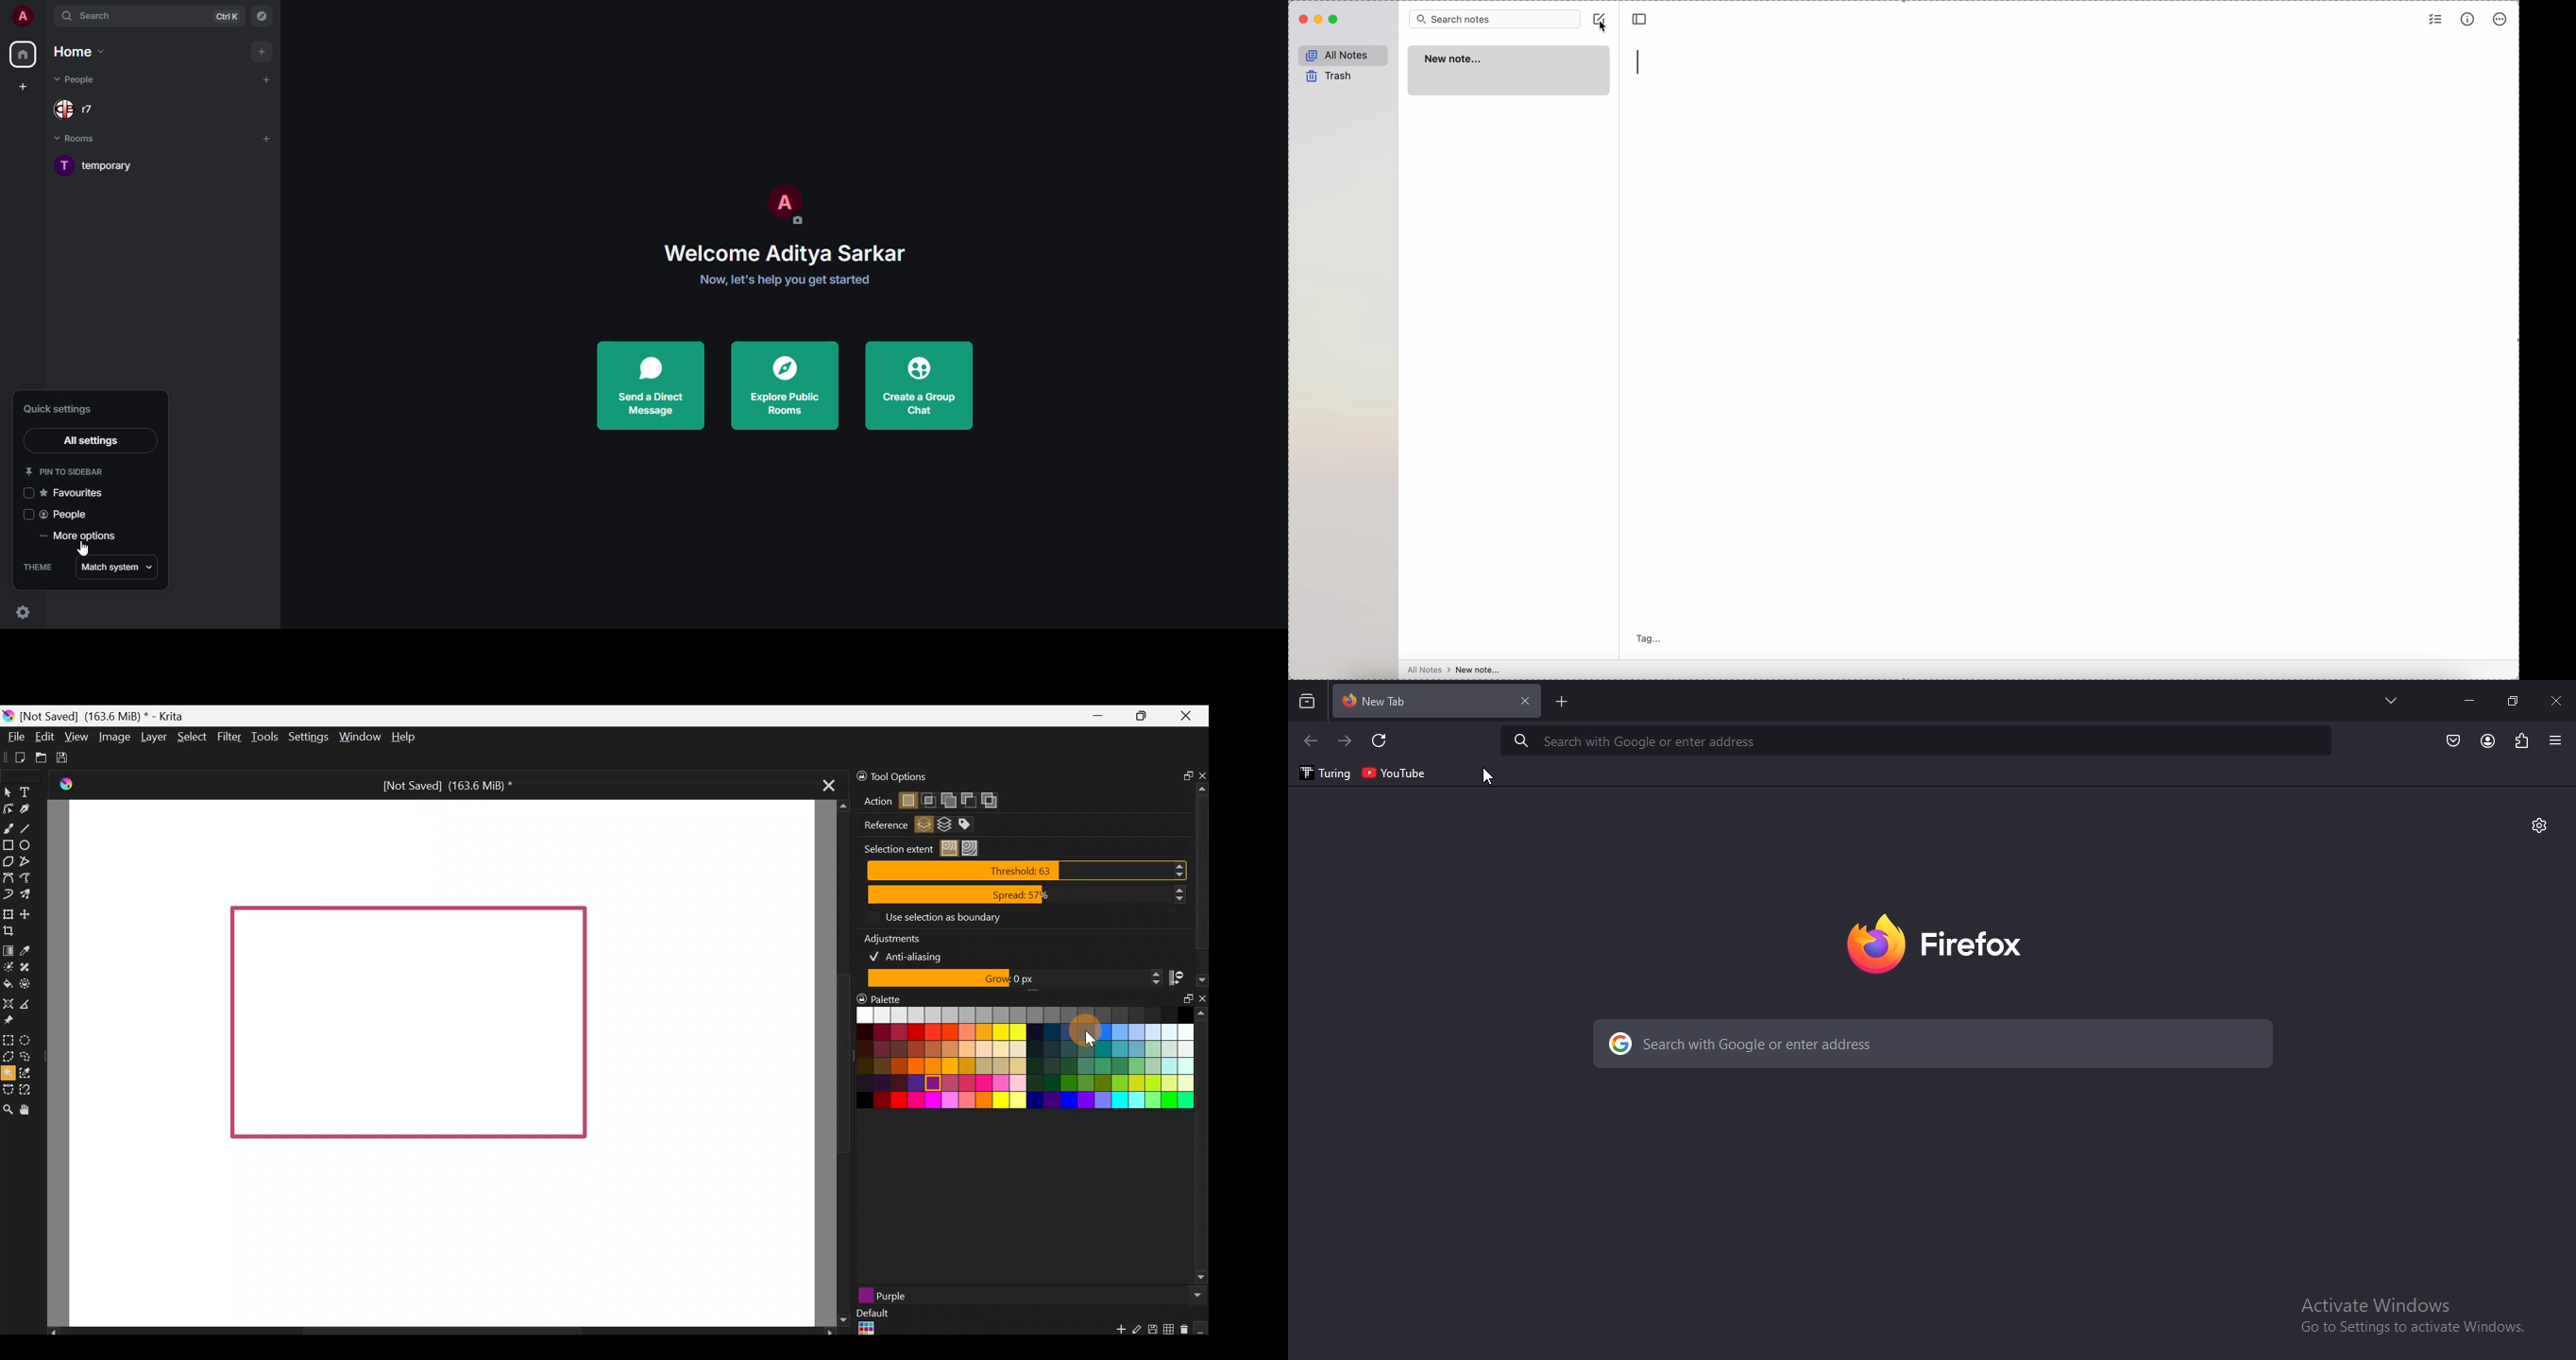  Describe the element at coordinates (9, 1073) in the screenshot. I see `Contiguous selection tool` at that location.